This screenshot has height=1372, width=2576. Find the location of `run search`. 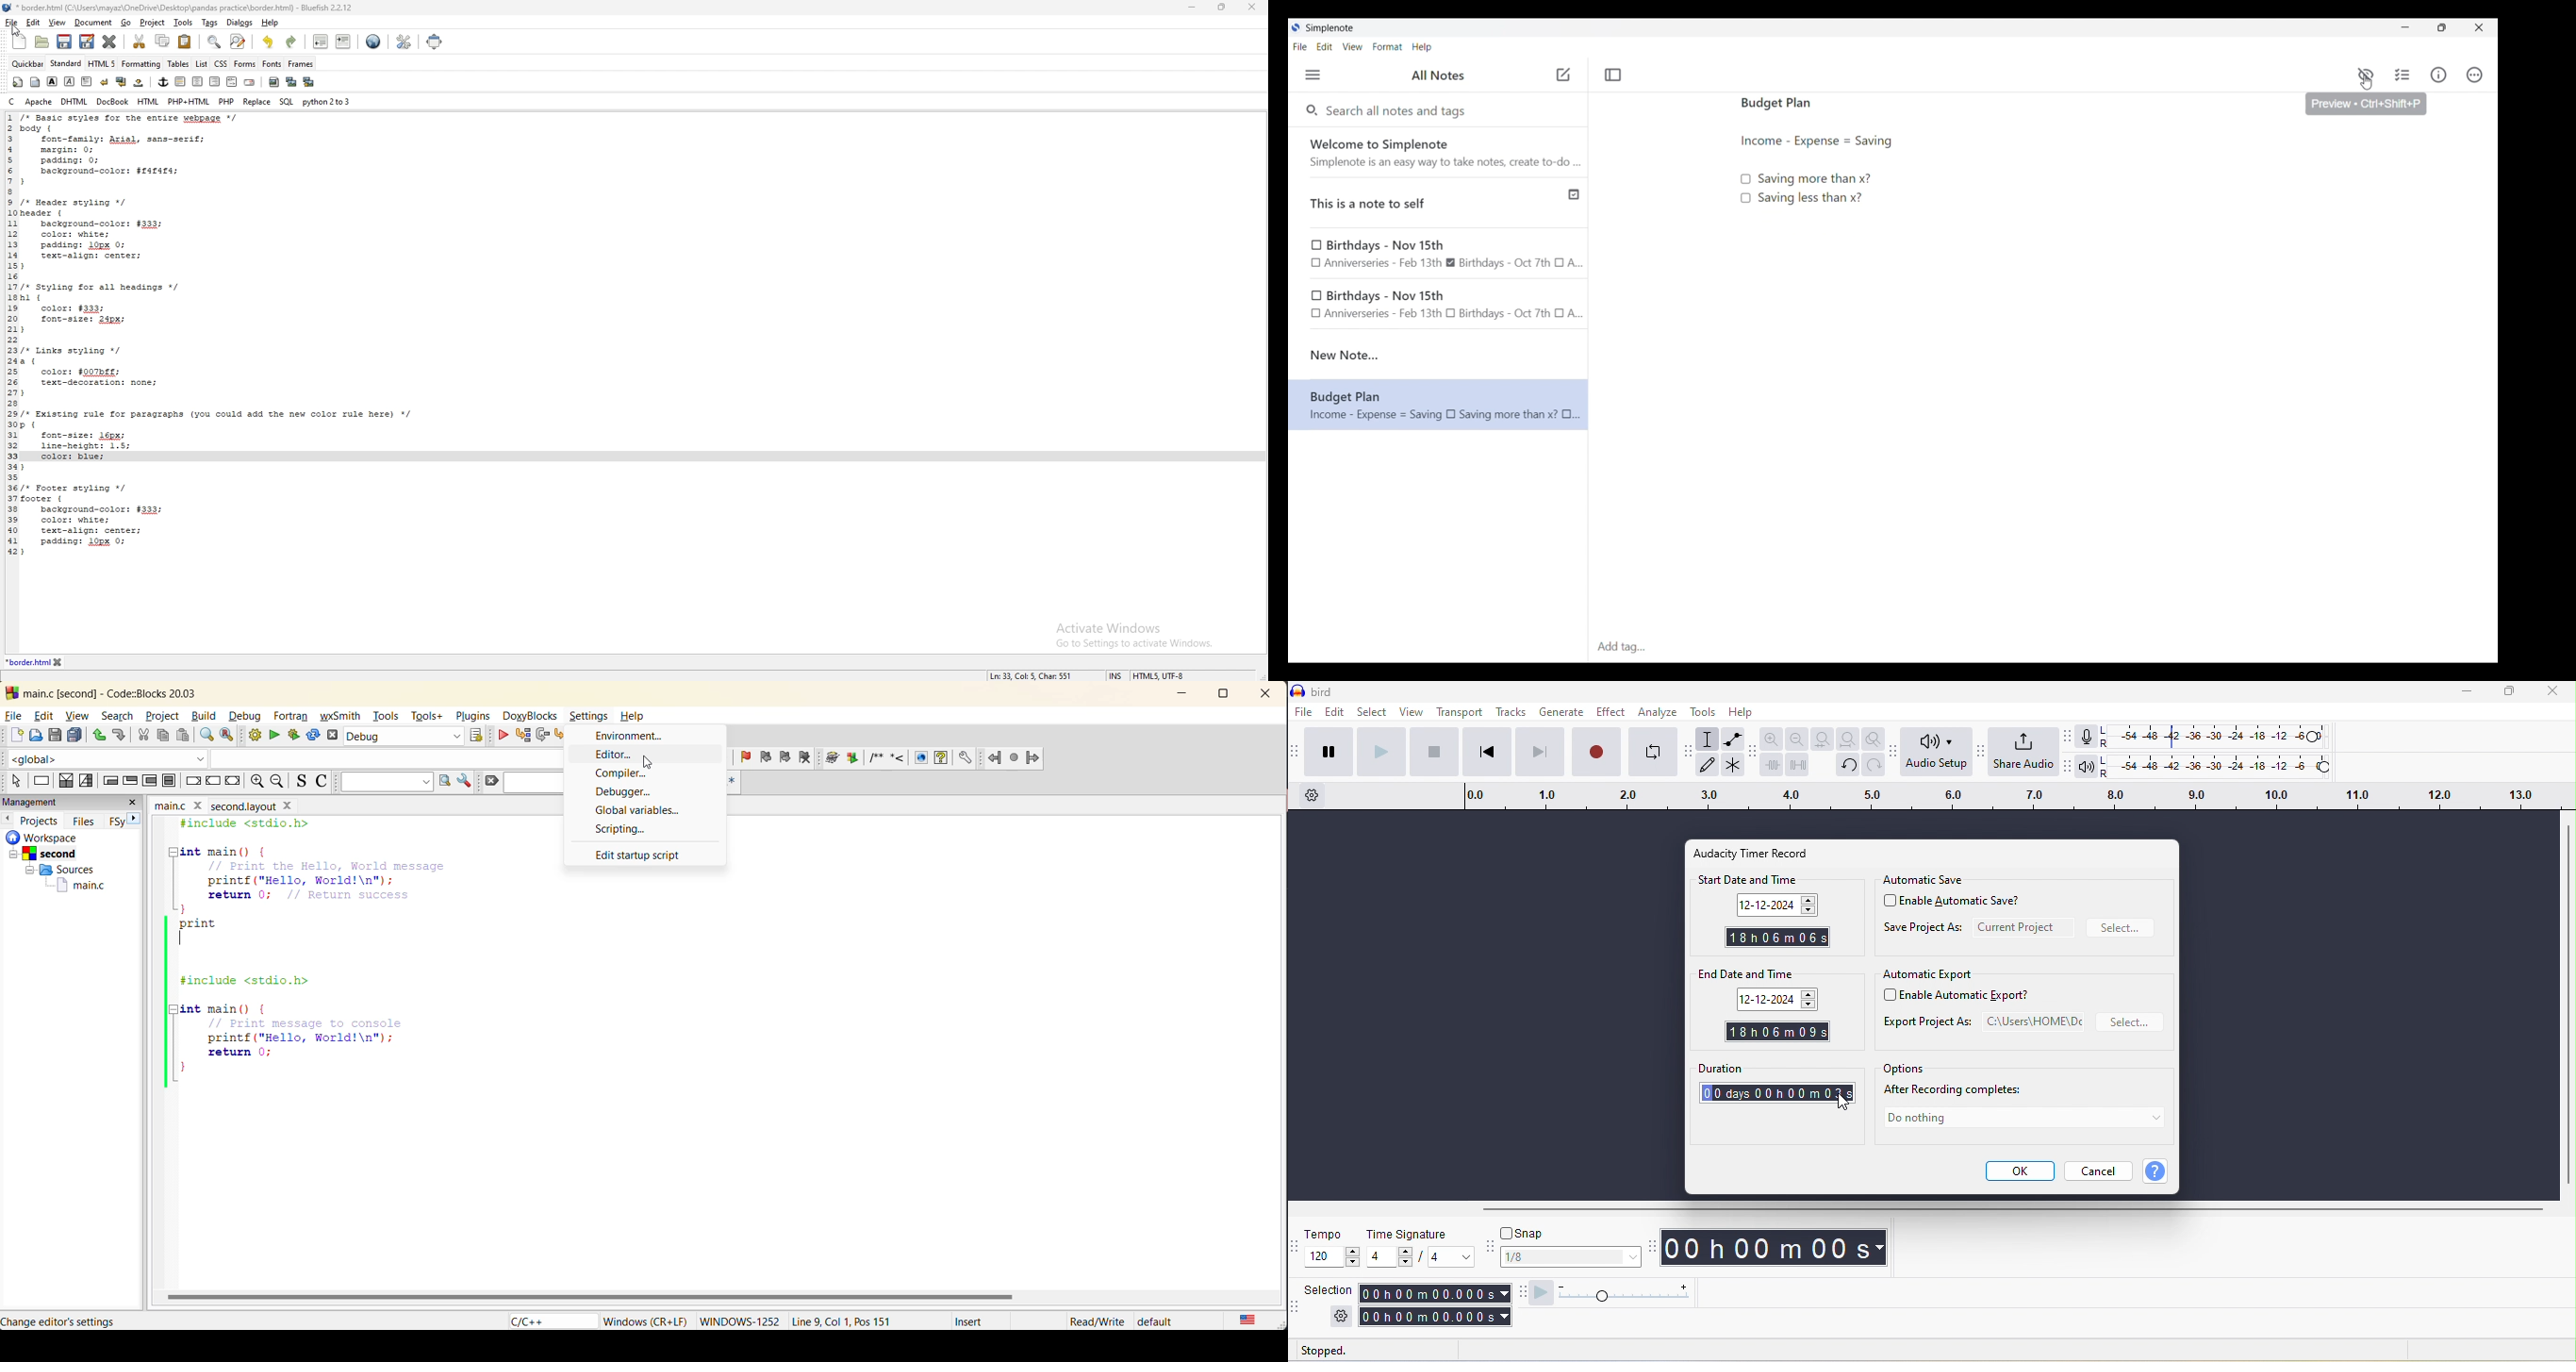

run search is located at coordinates (445, 781).